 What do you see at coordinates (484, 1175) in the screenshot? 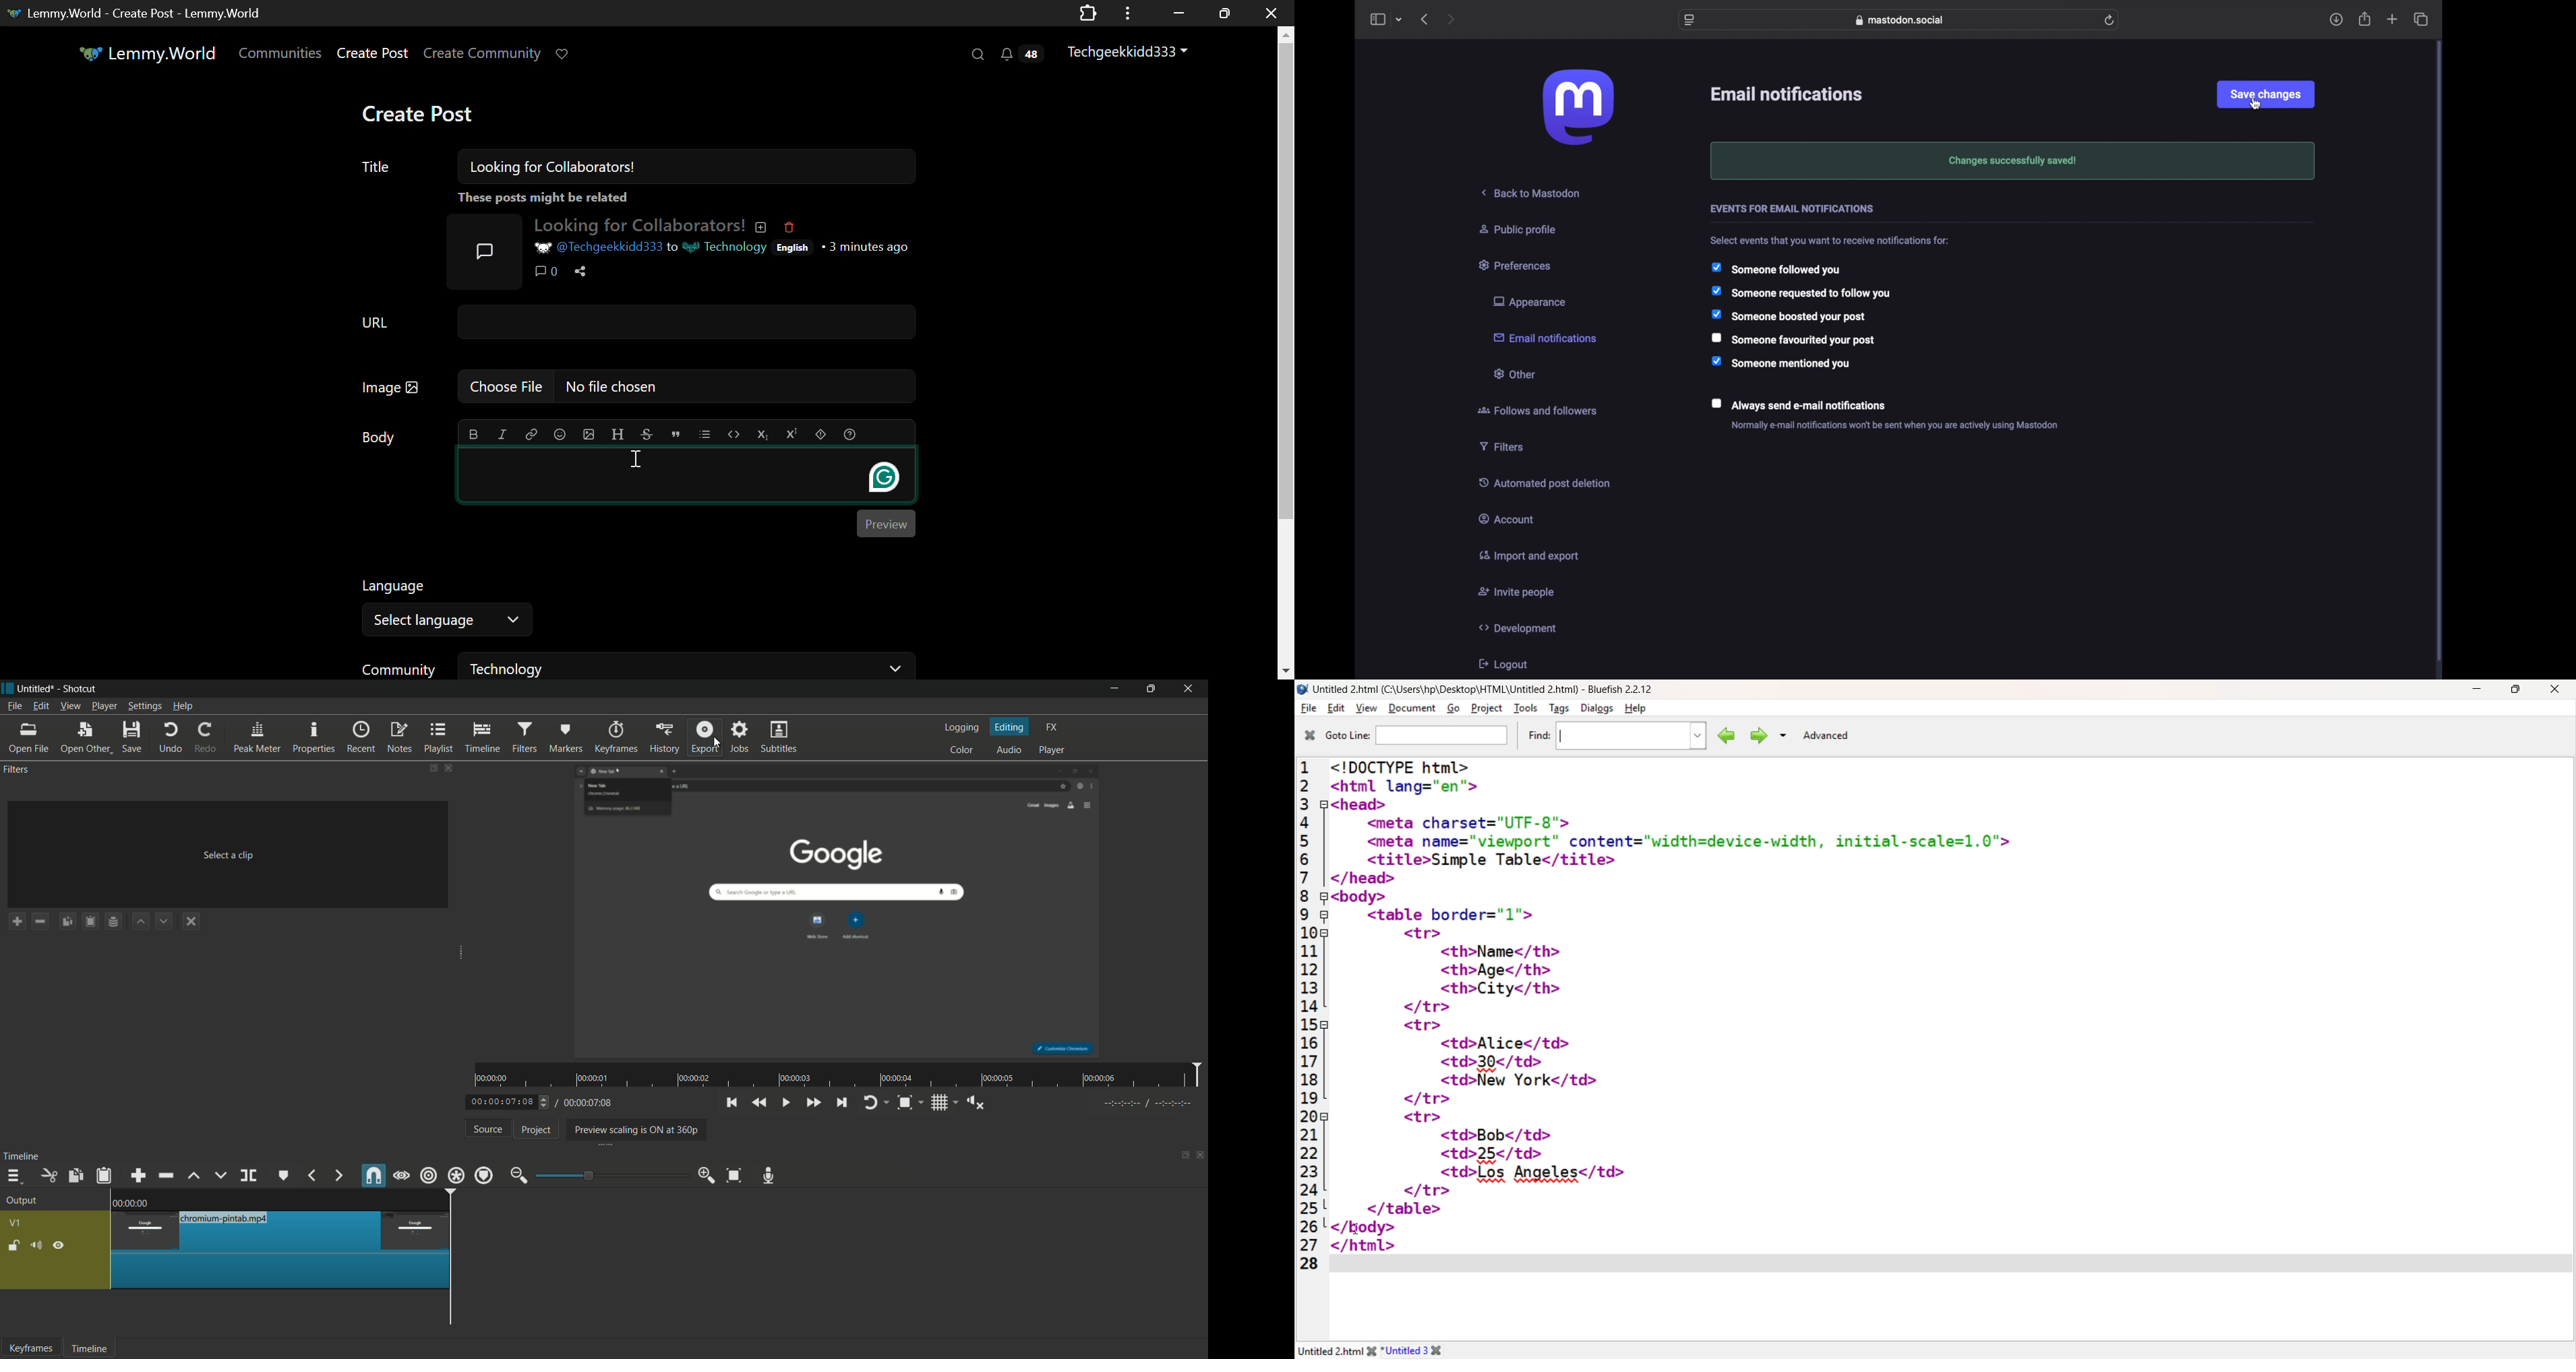
I see `ripple markers` at bounding box center [484, 1175].